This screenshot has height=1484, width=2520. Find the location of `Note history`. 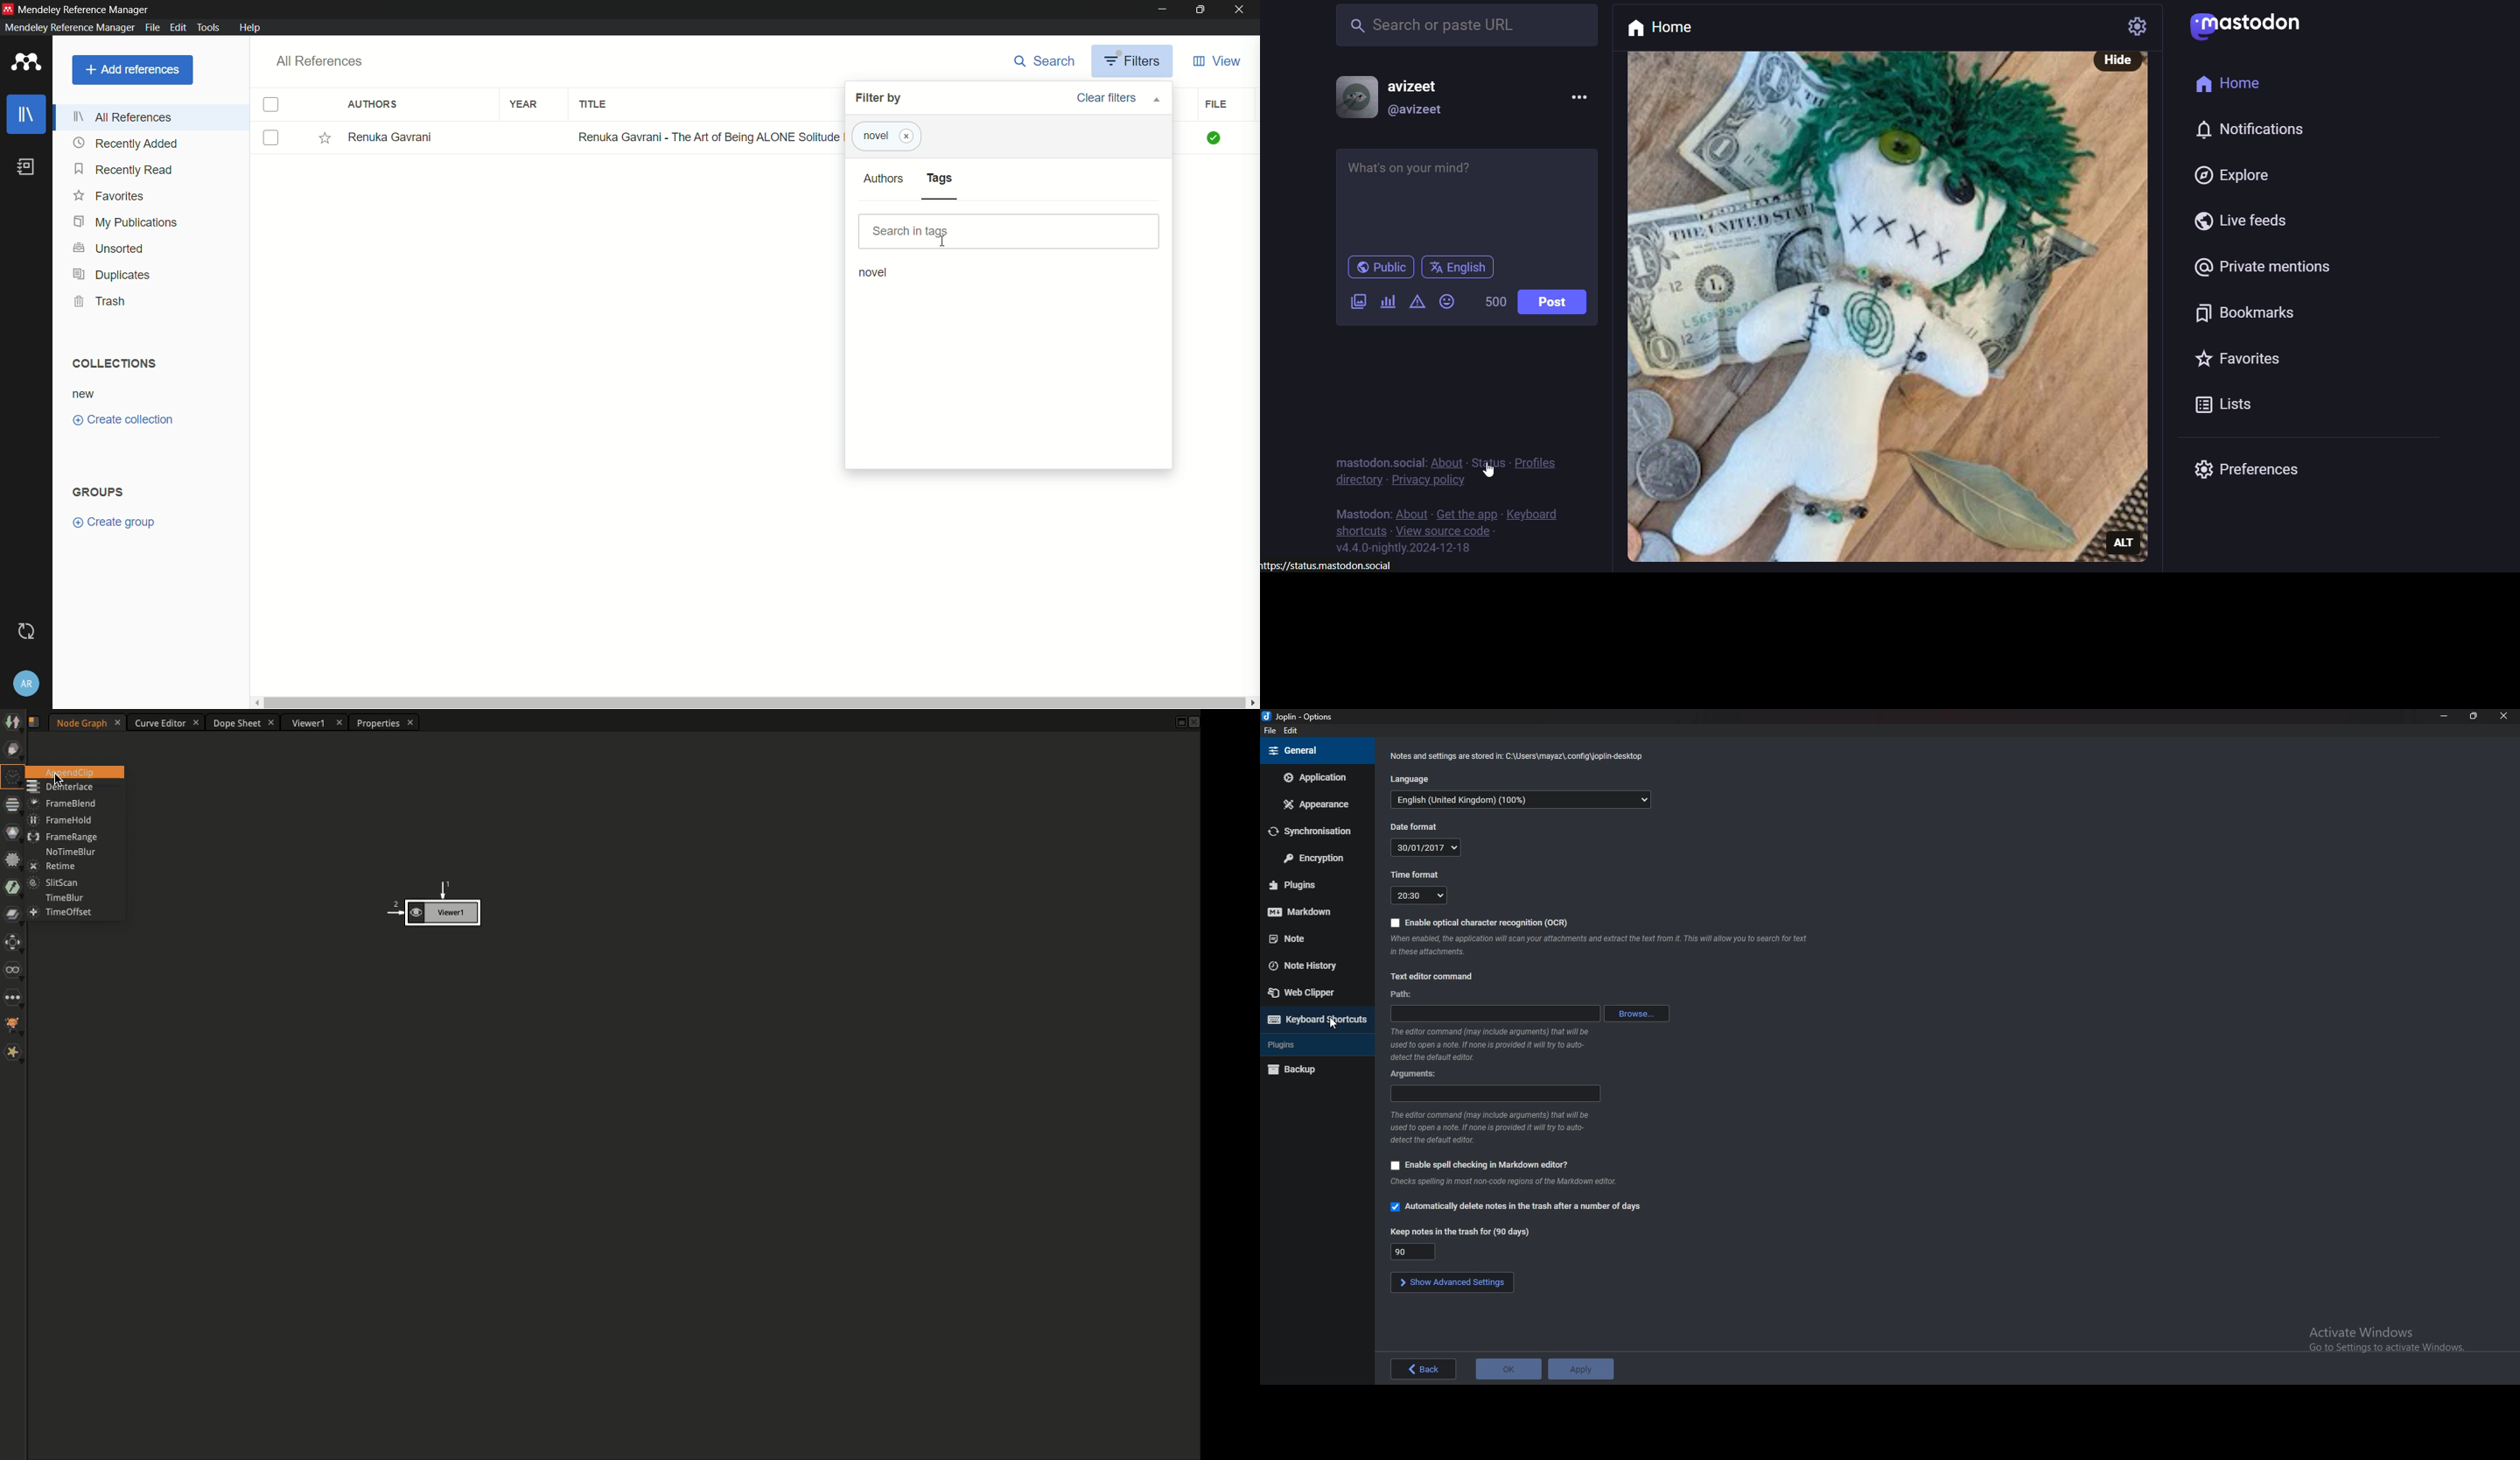

Note history is located at coordinates (1314, 966).